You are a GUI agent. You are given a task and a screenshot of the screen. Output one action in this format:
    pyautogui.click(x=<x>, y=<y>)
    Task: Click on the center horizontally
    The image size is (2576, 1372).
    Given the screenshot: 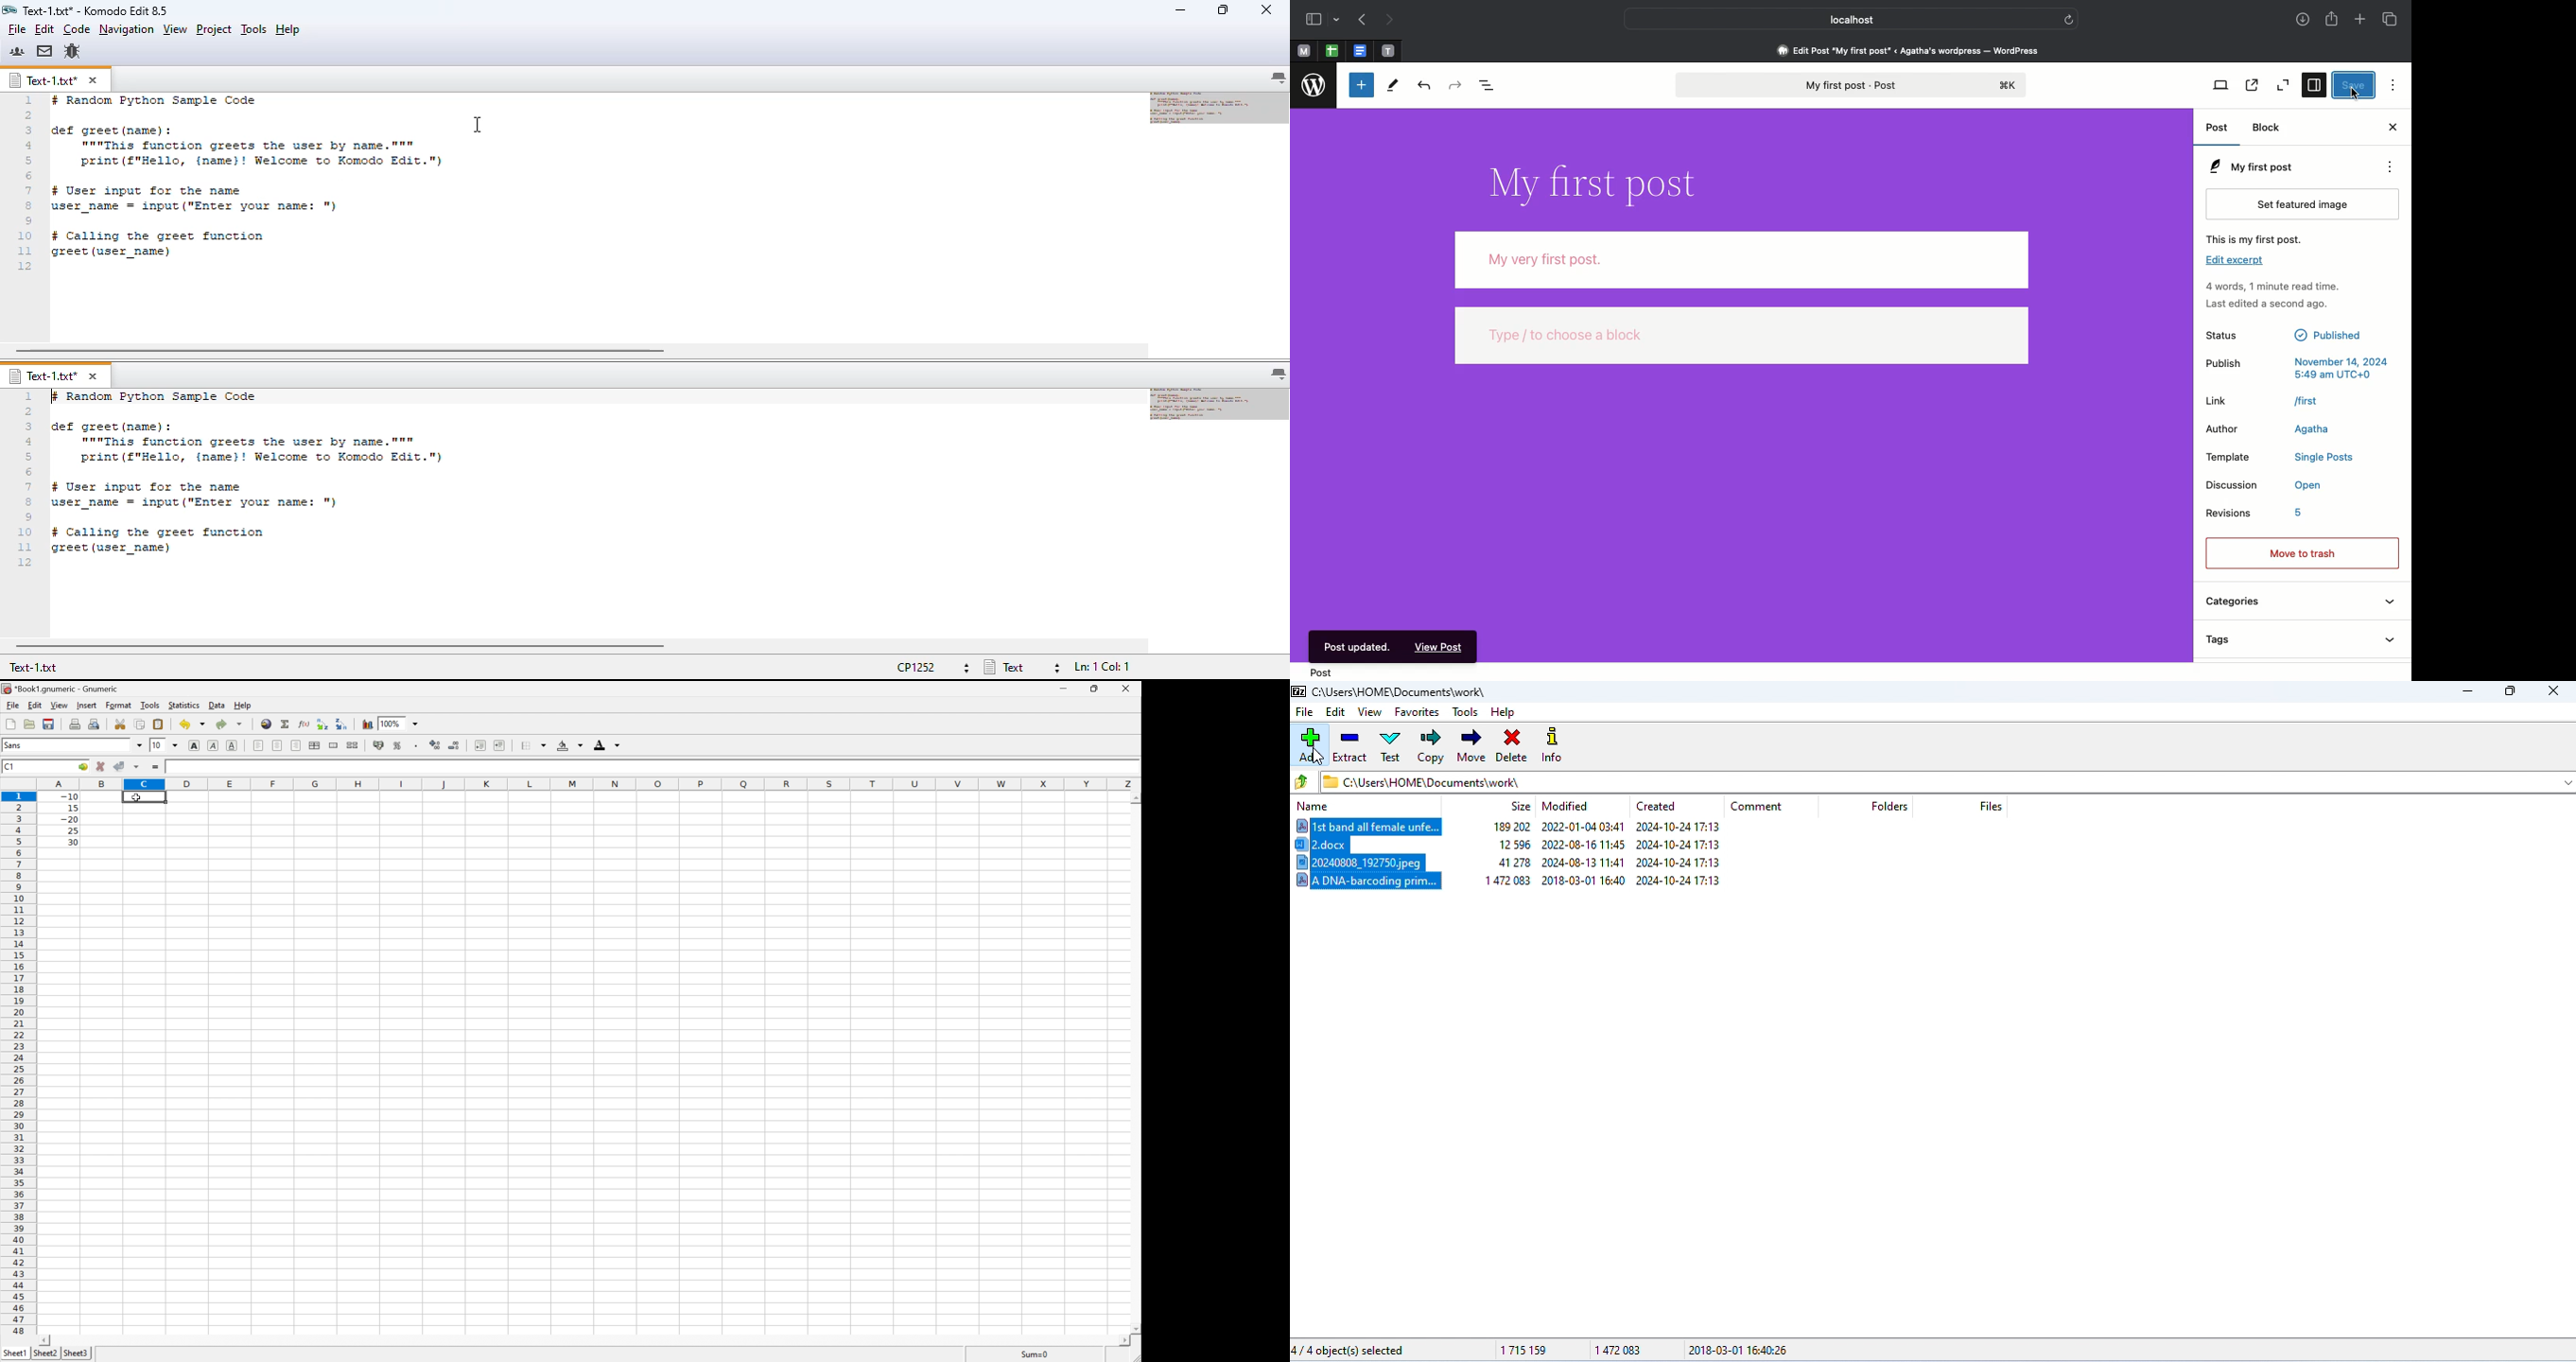 What is the action you would take?
    pyautogui.click(x=278, y=745)
    